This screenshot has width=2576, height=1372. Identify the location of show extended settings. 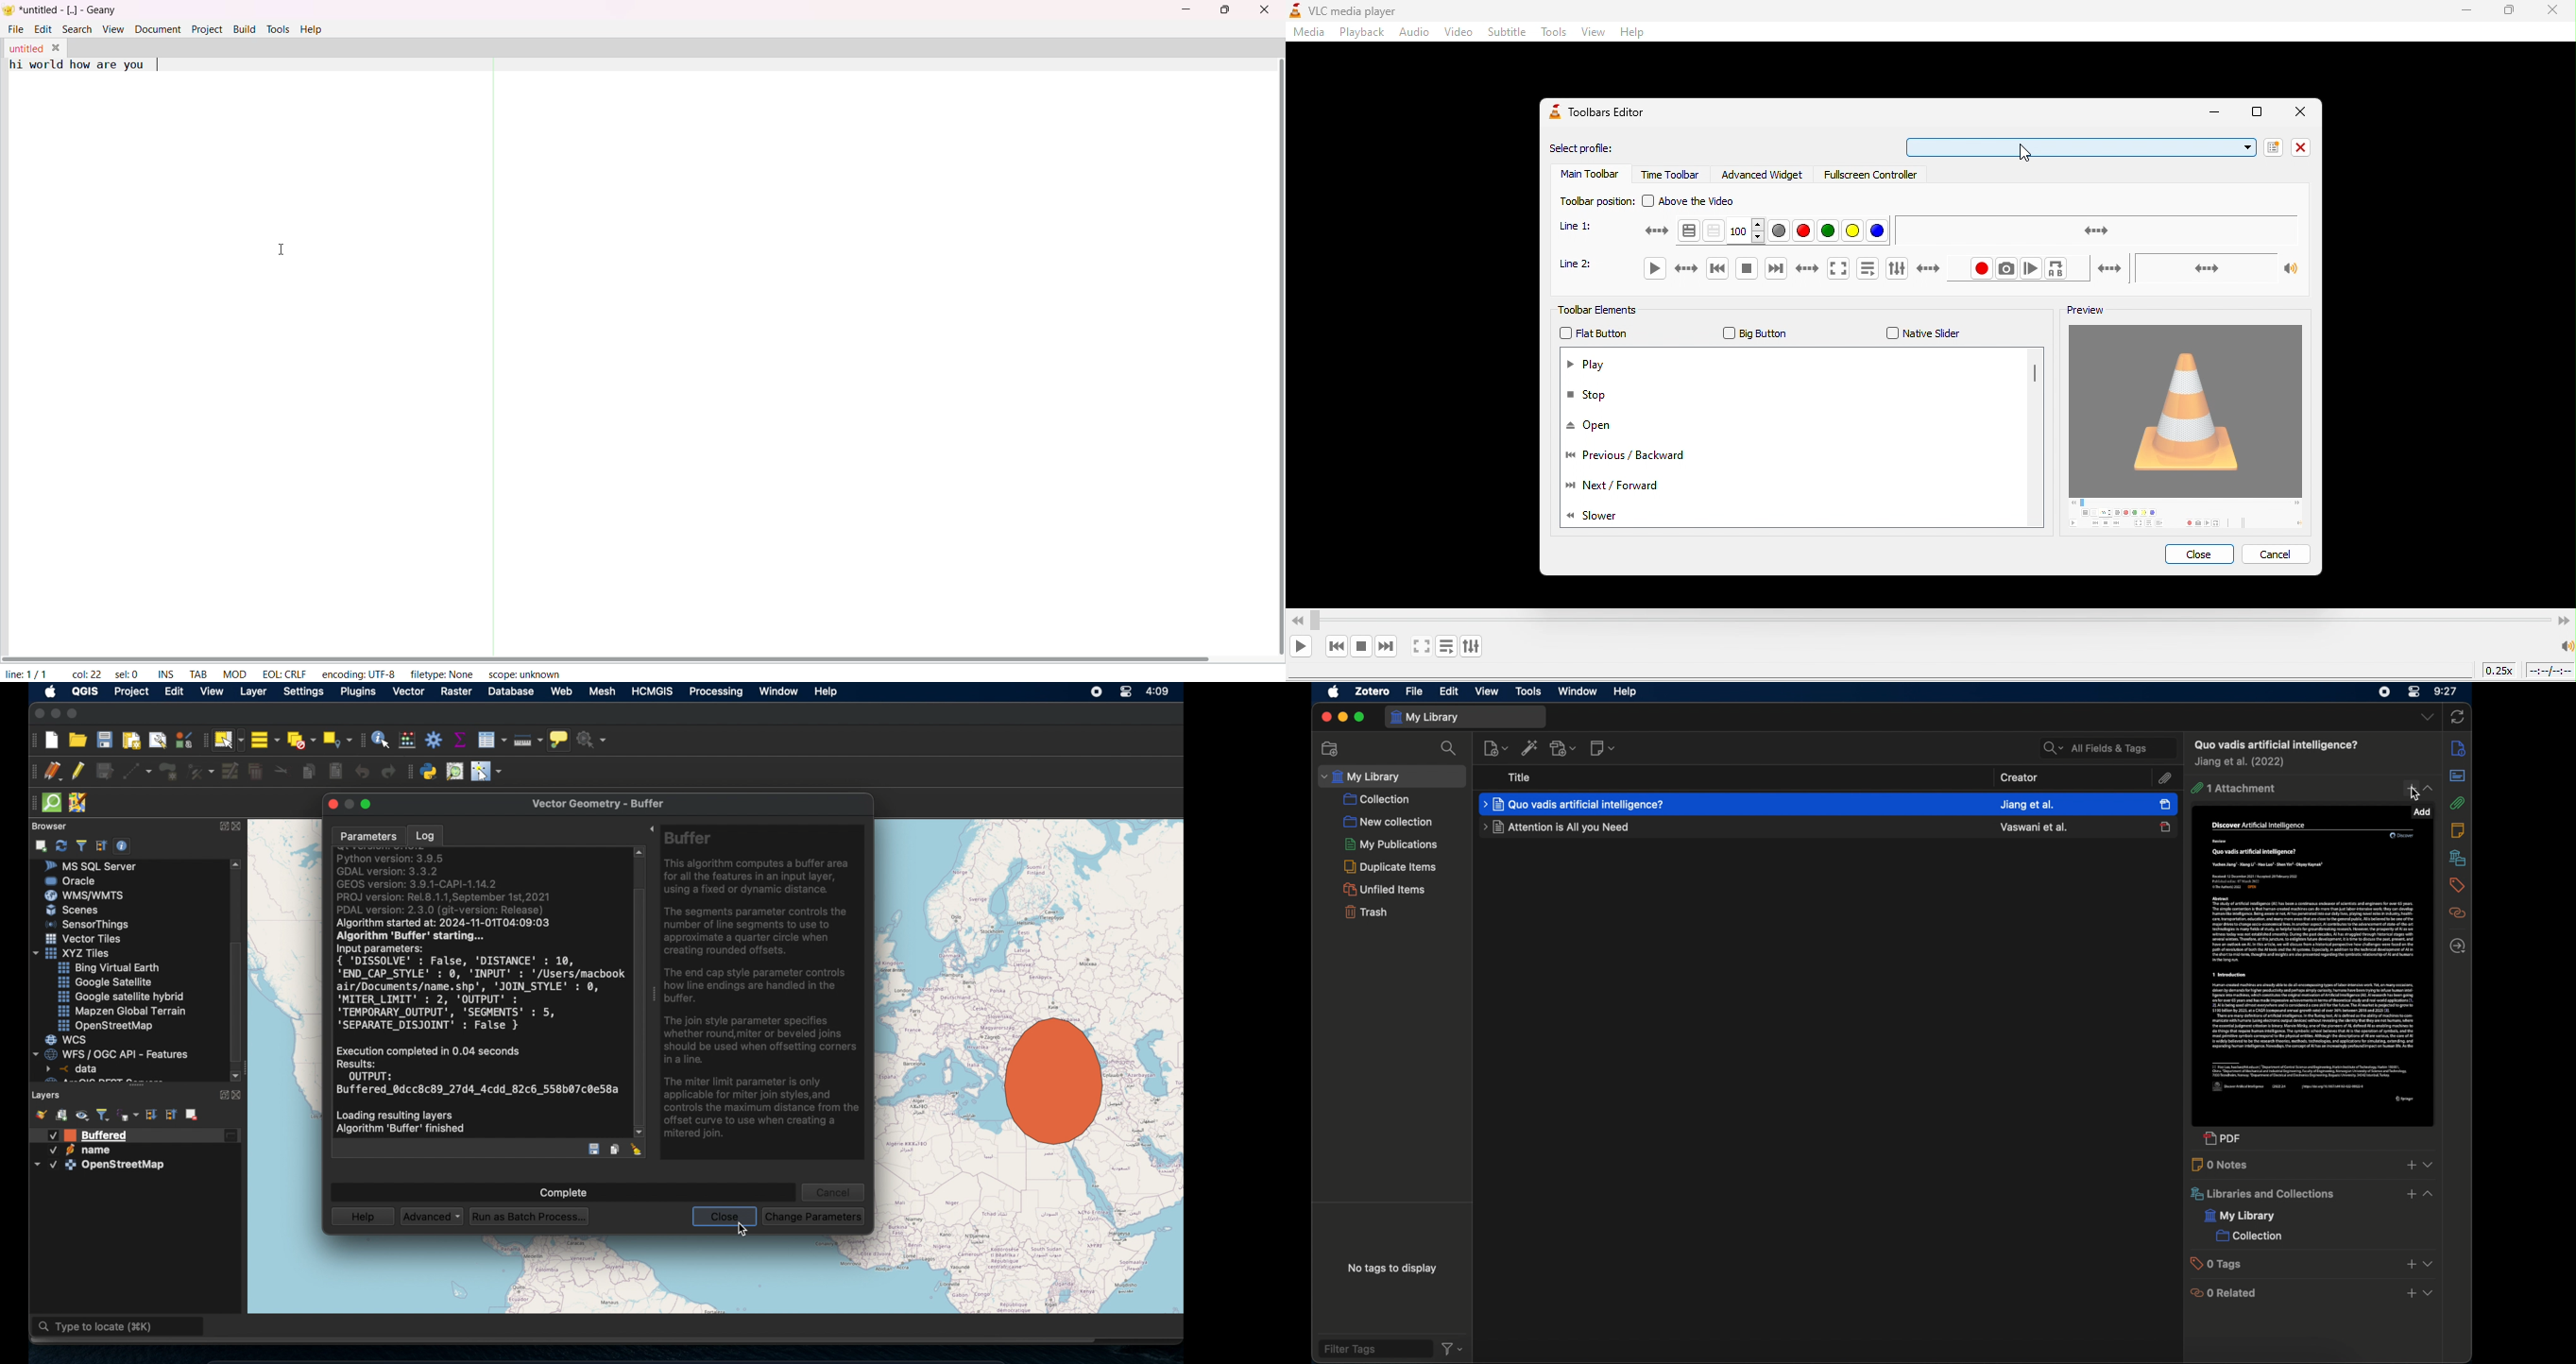
(1900, 269).